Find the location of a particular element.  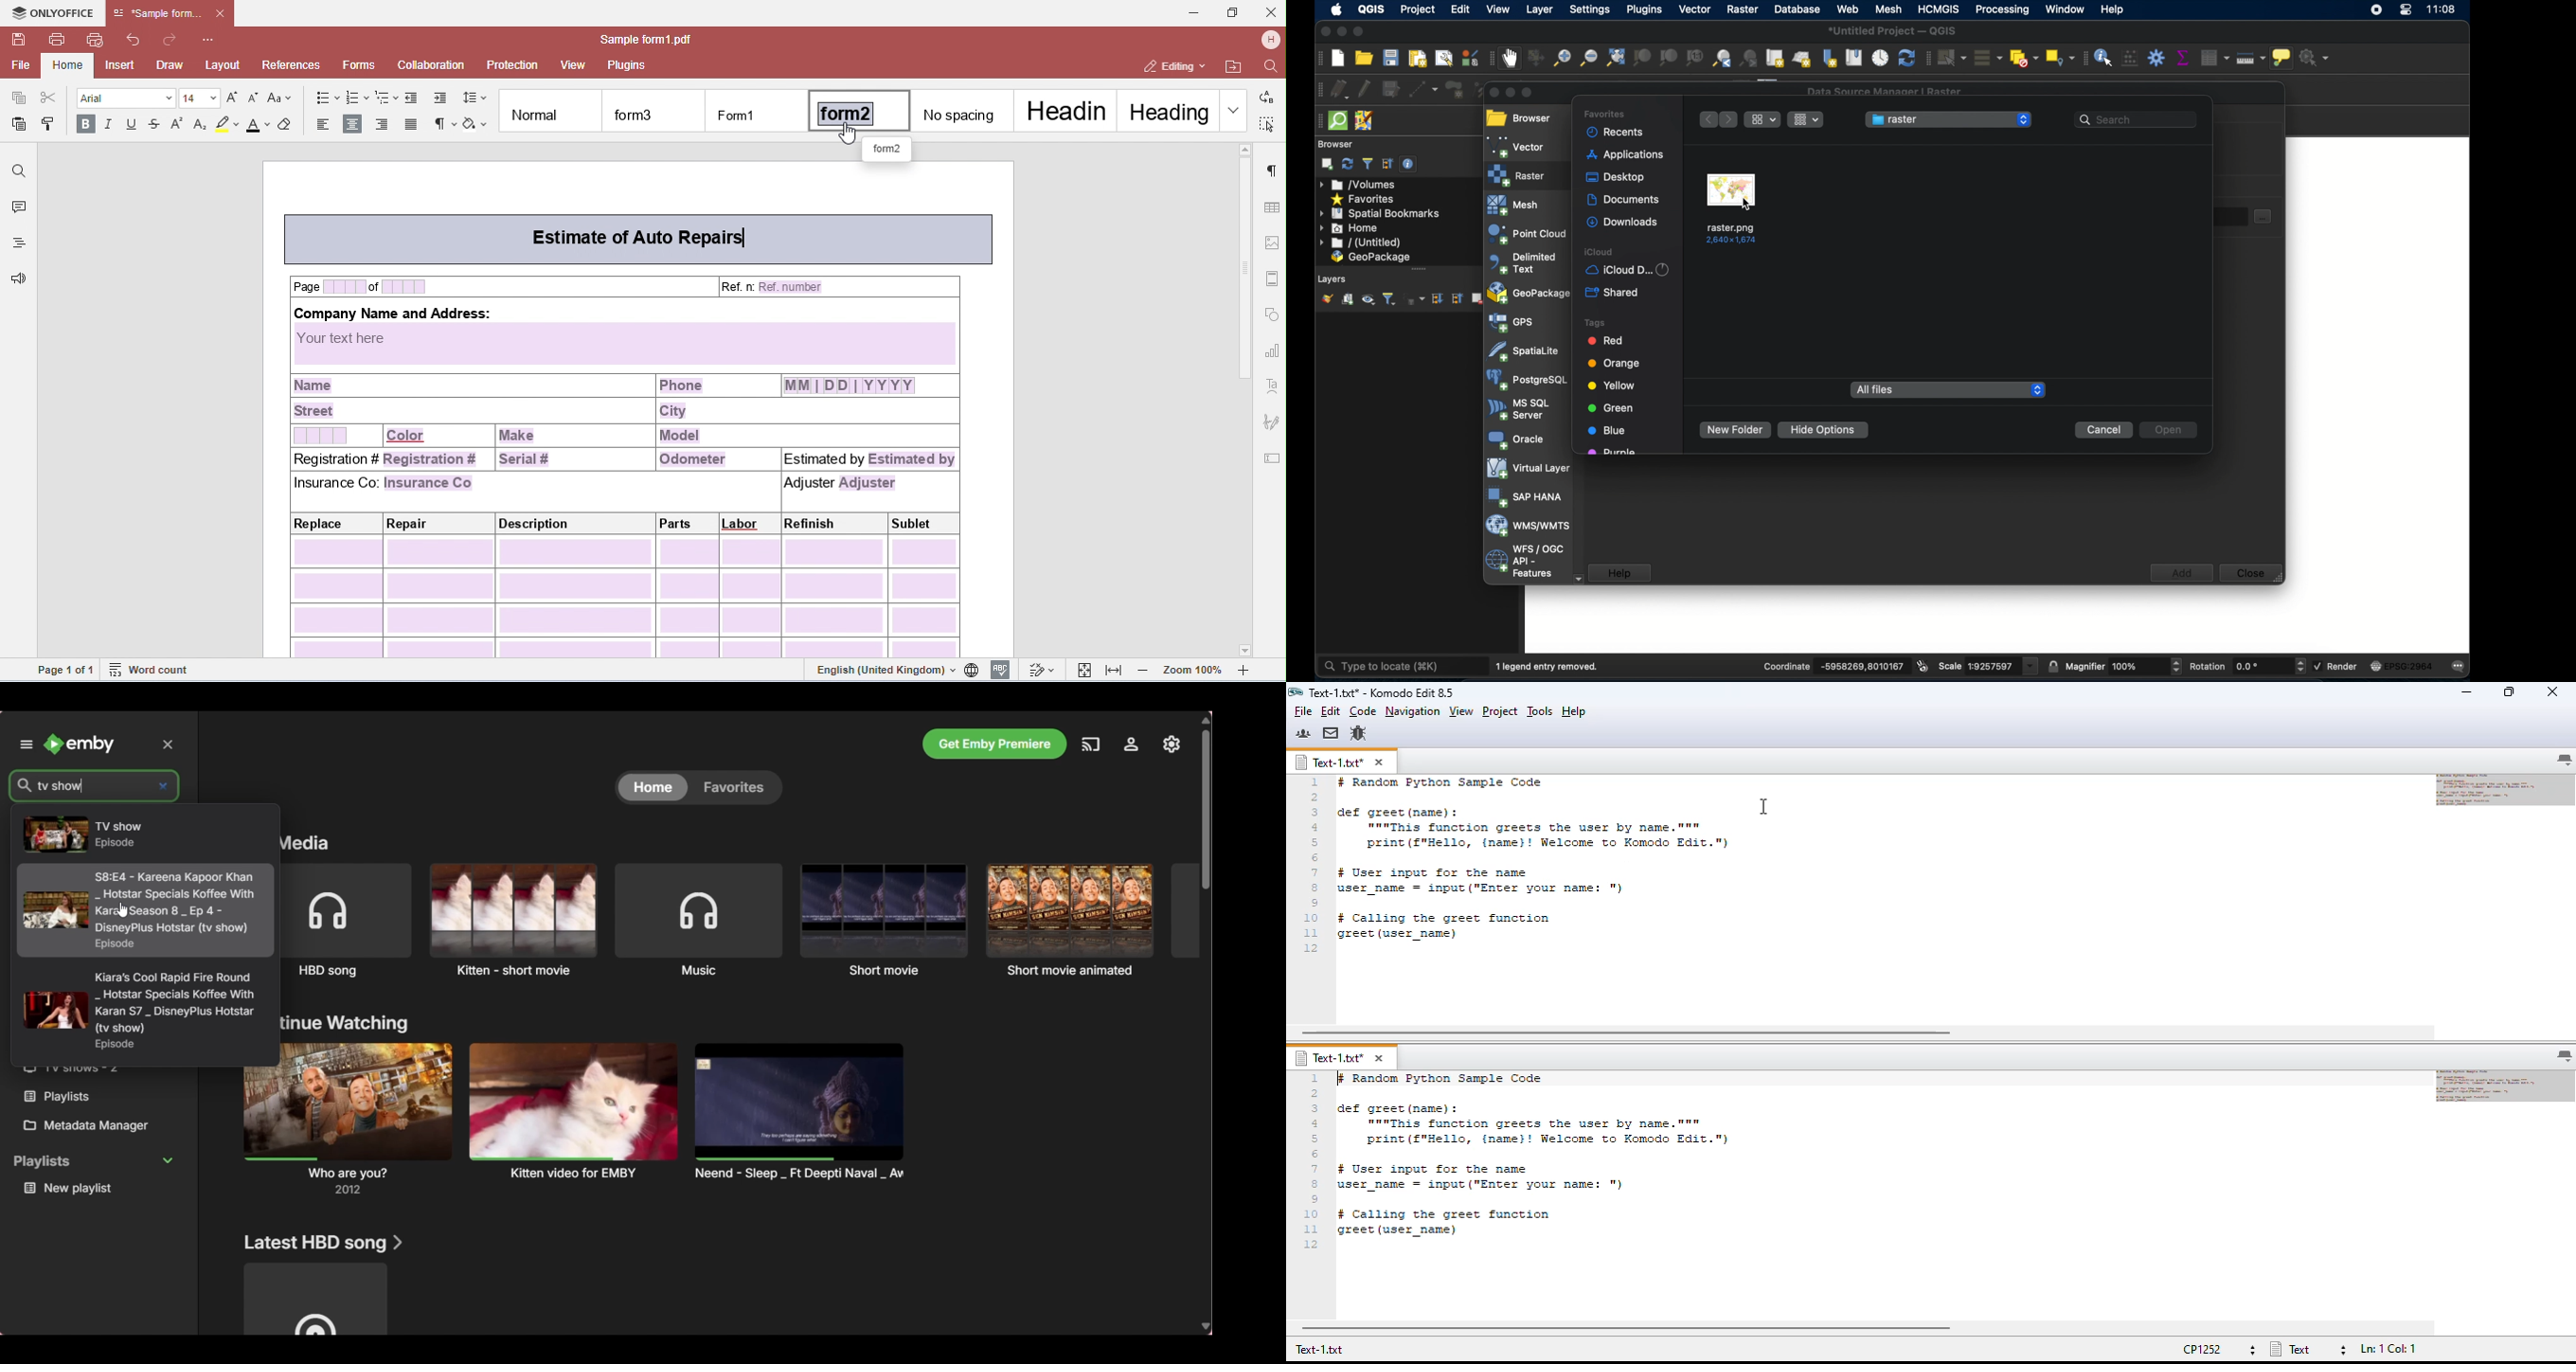

help is located at coordinates (1622, 573).